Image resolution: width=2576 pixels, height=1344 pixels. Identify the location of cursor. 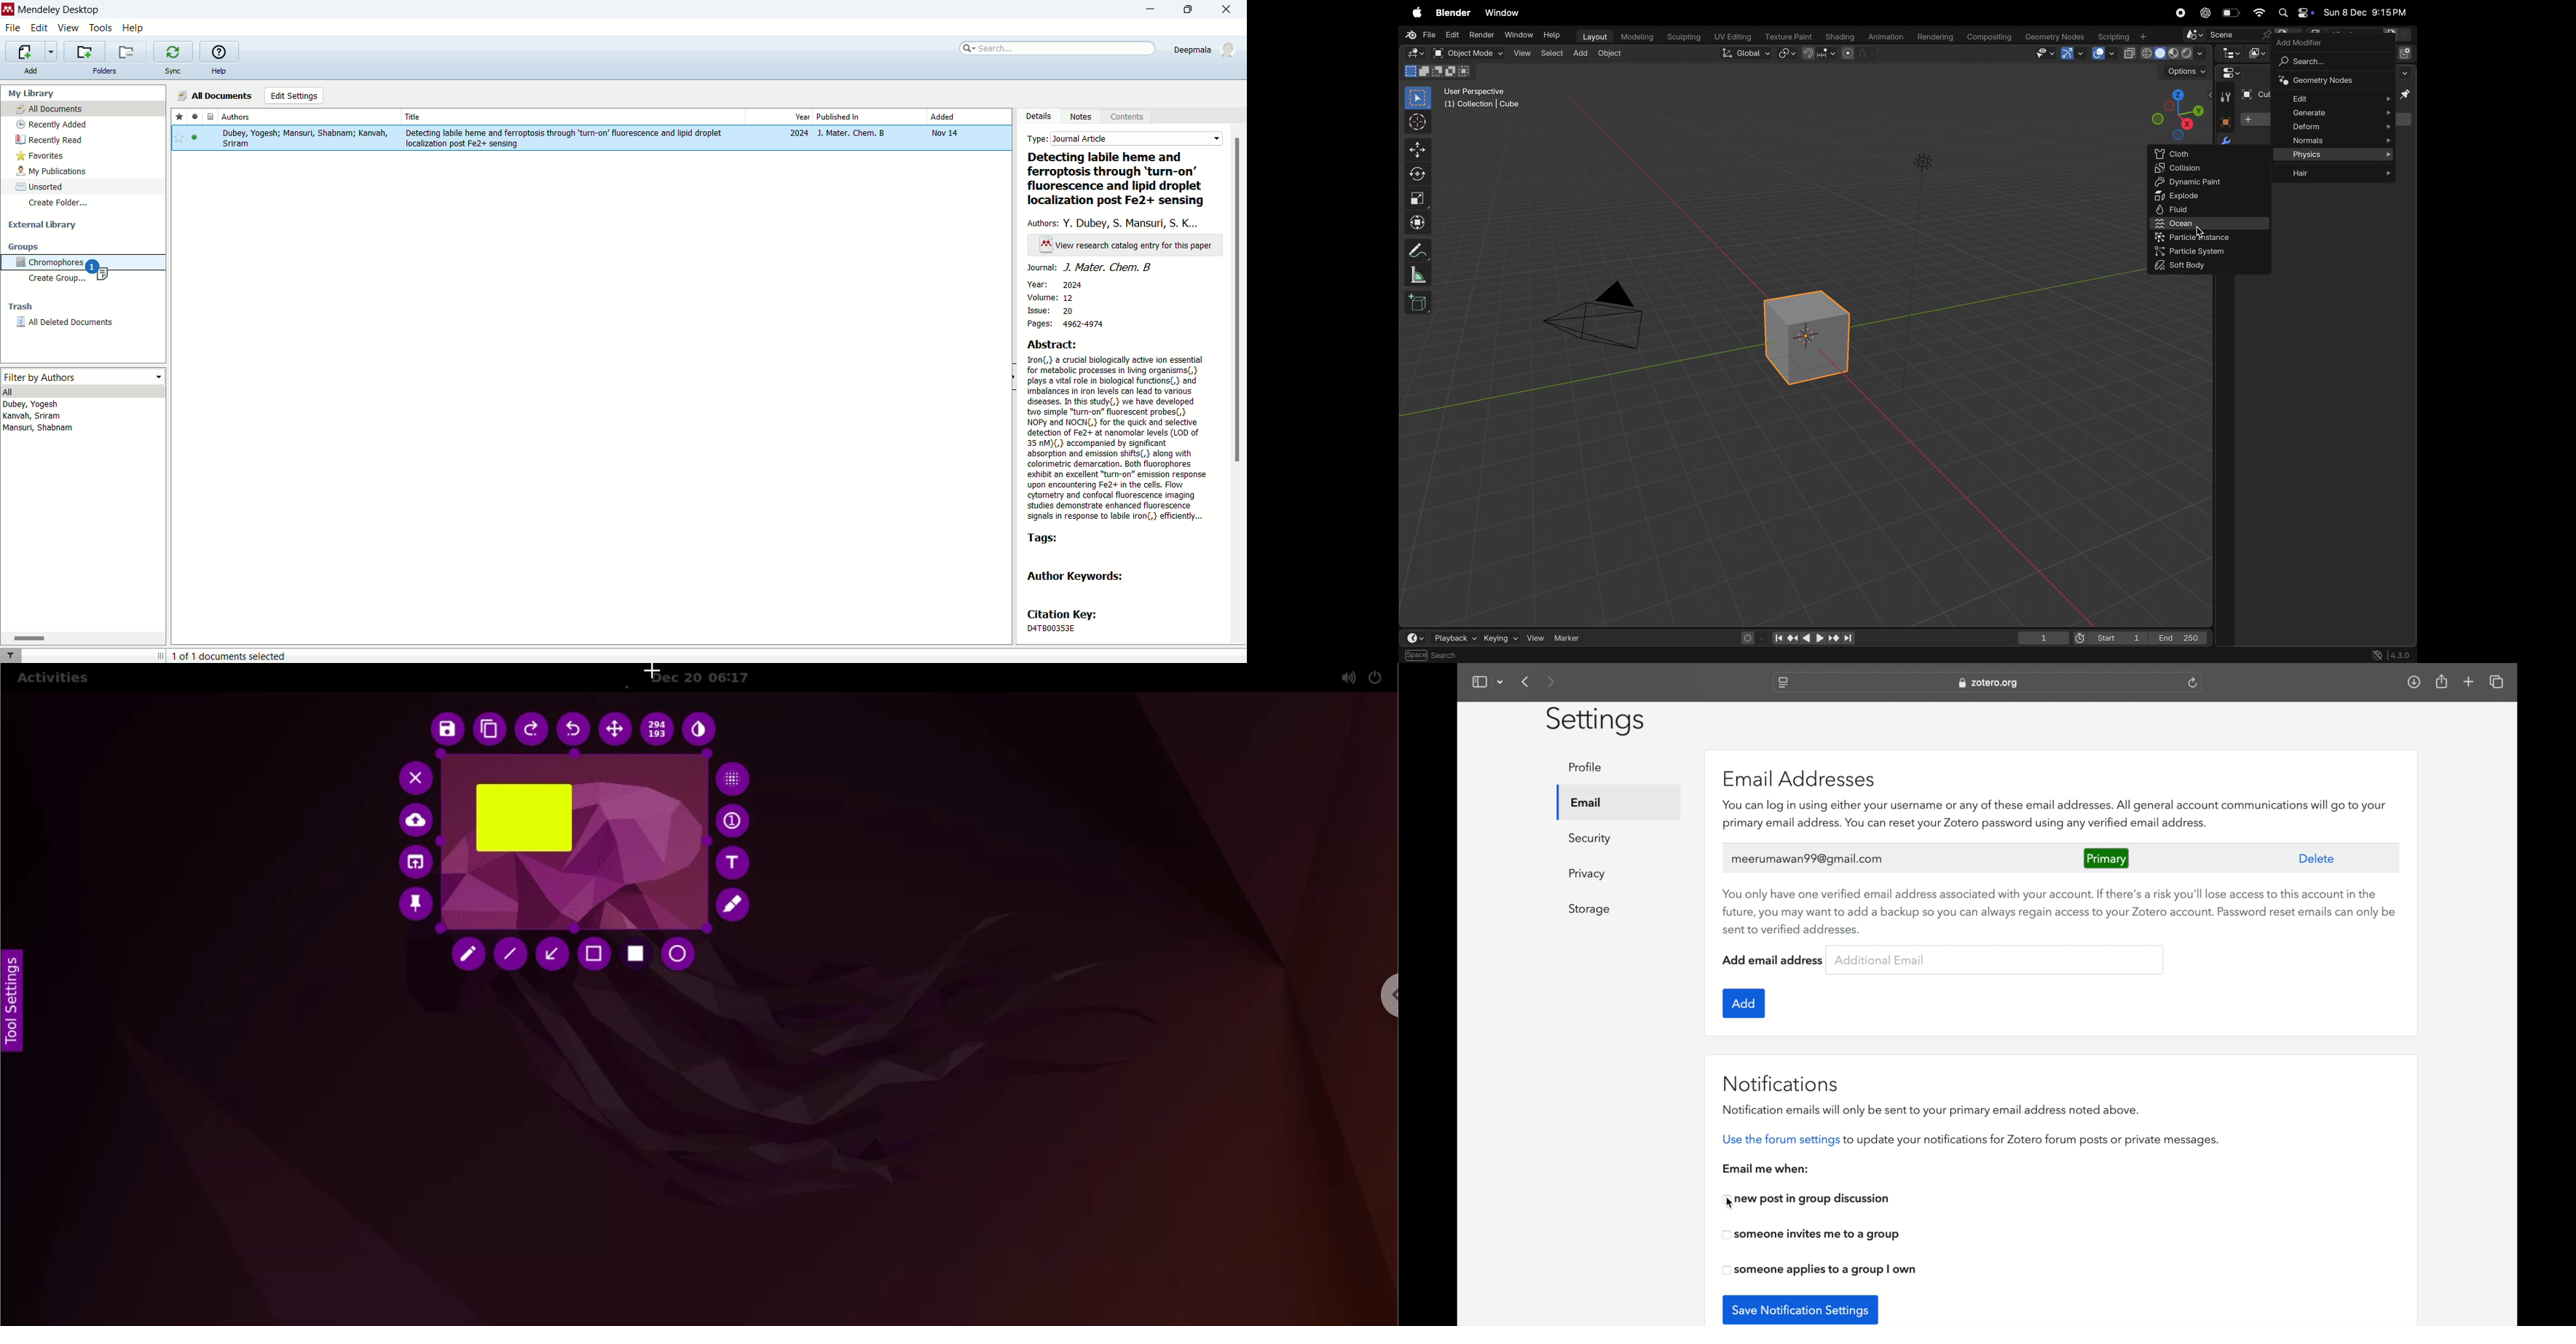
(2199, 230).